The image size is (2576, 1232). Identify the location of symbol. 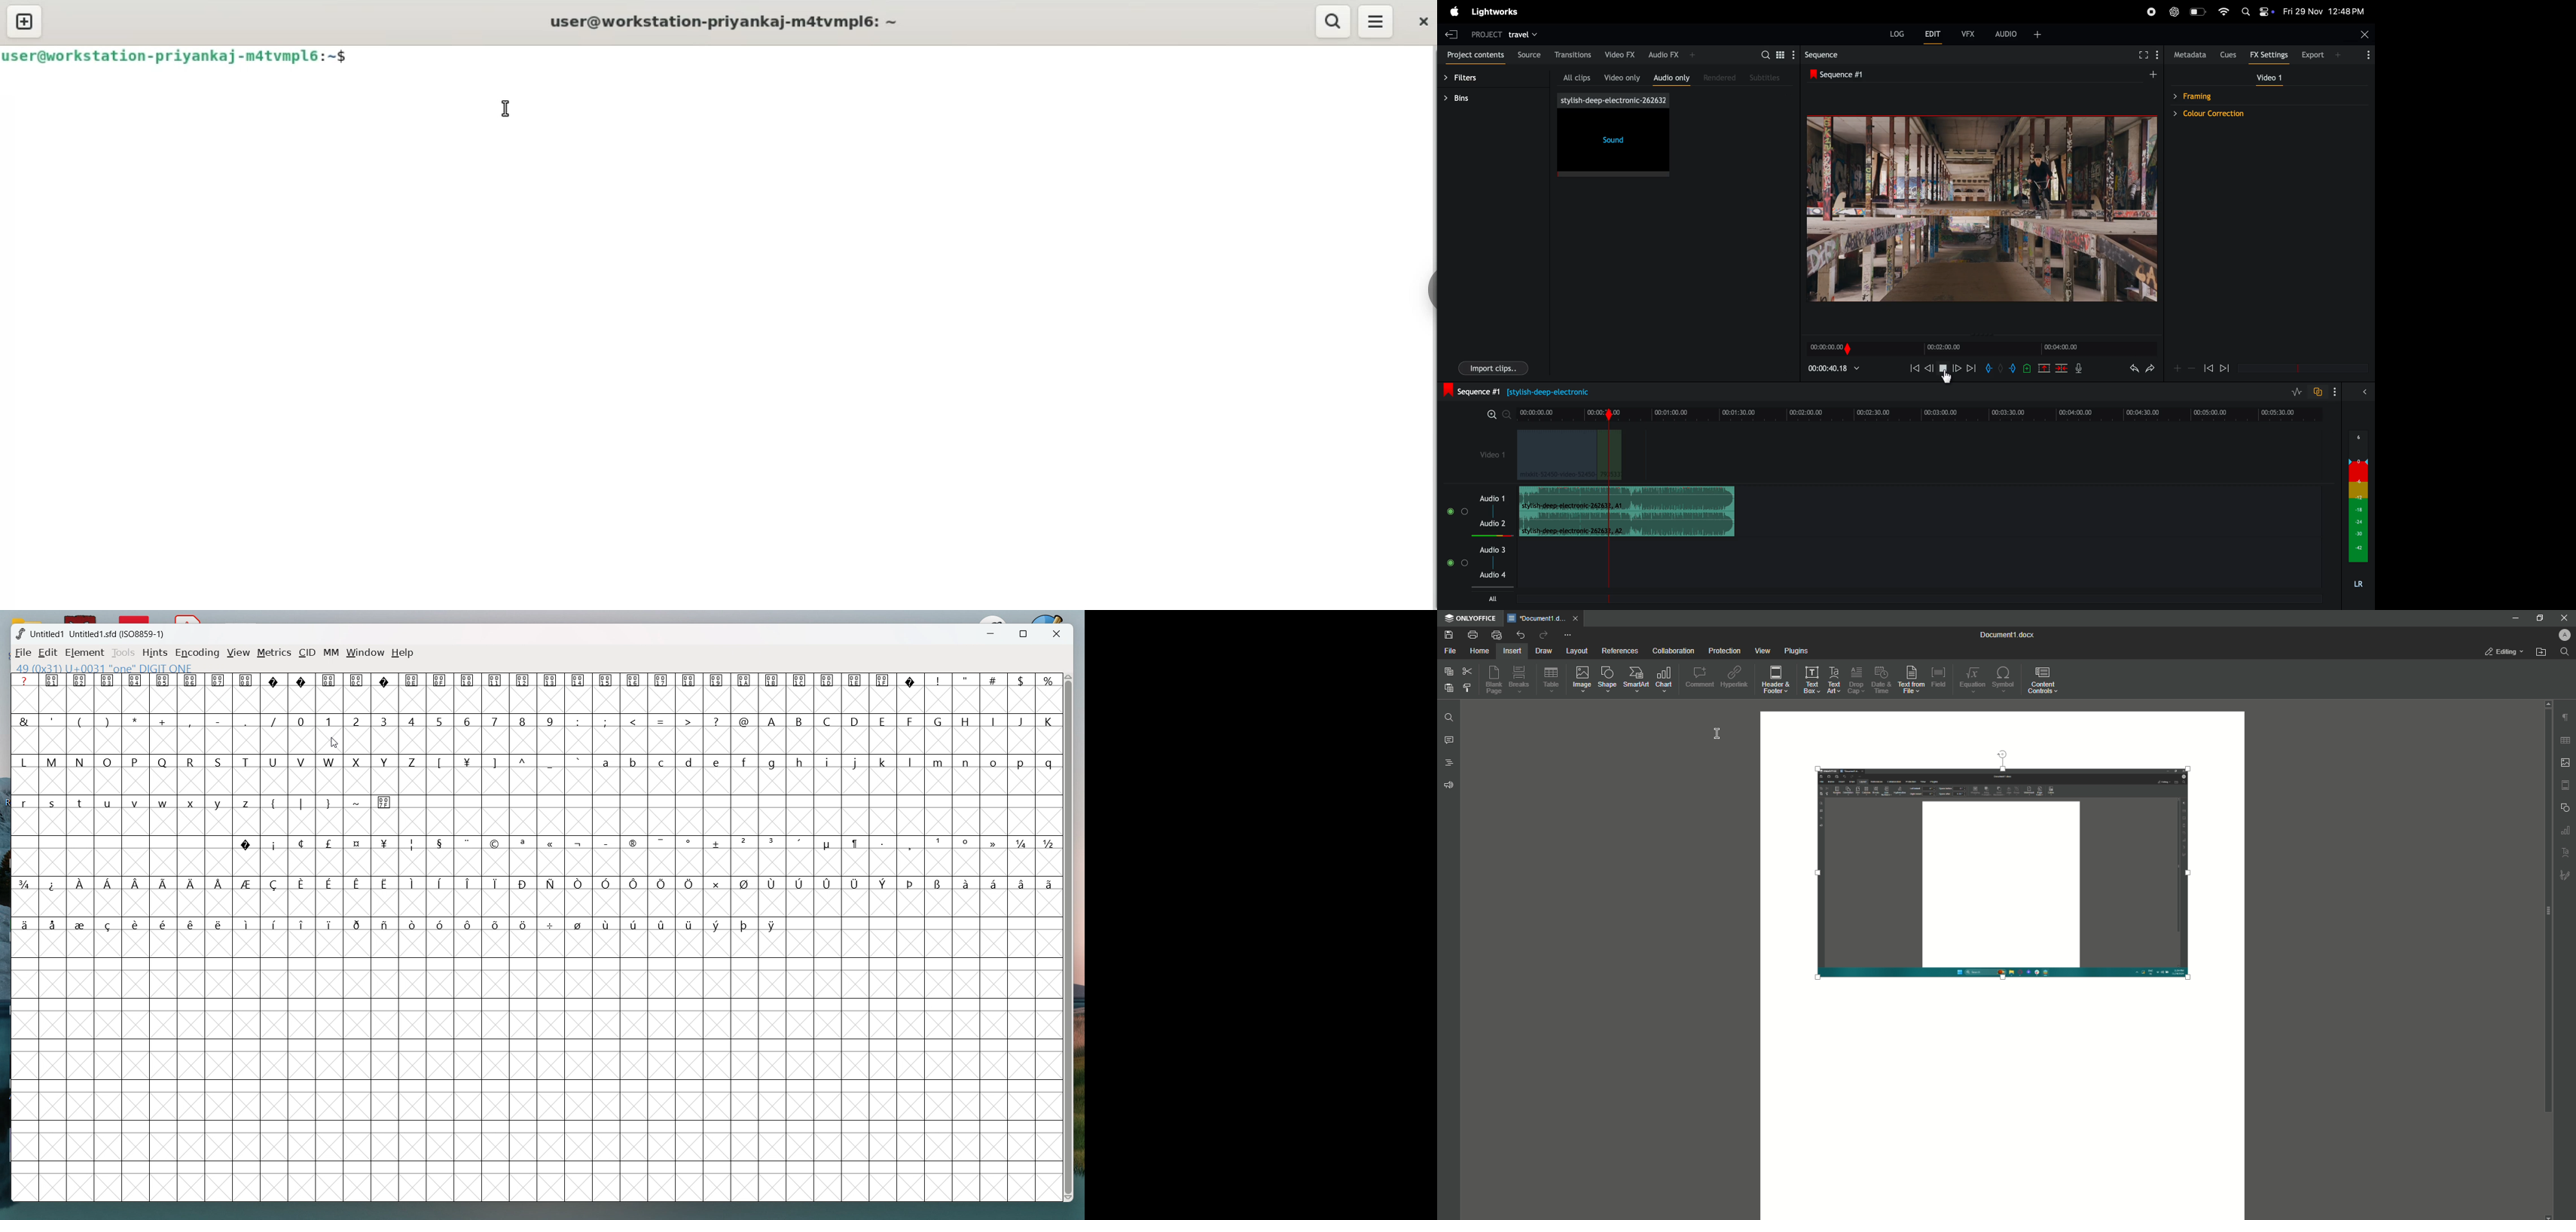
(440, 680).